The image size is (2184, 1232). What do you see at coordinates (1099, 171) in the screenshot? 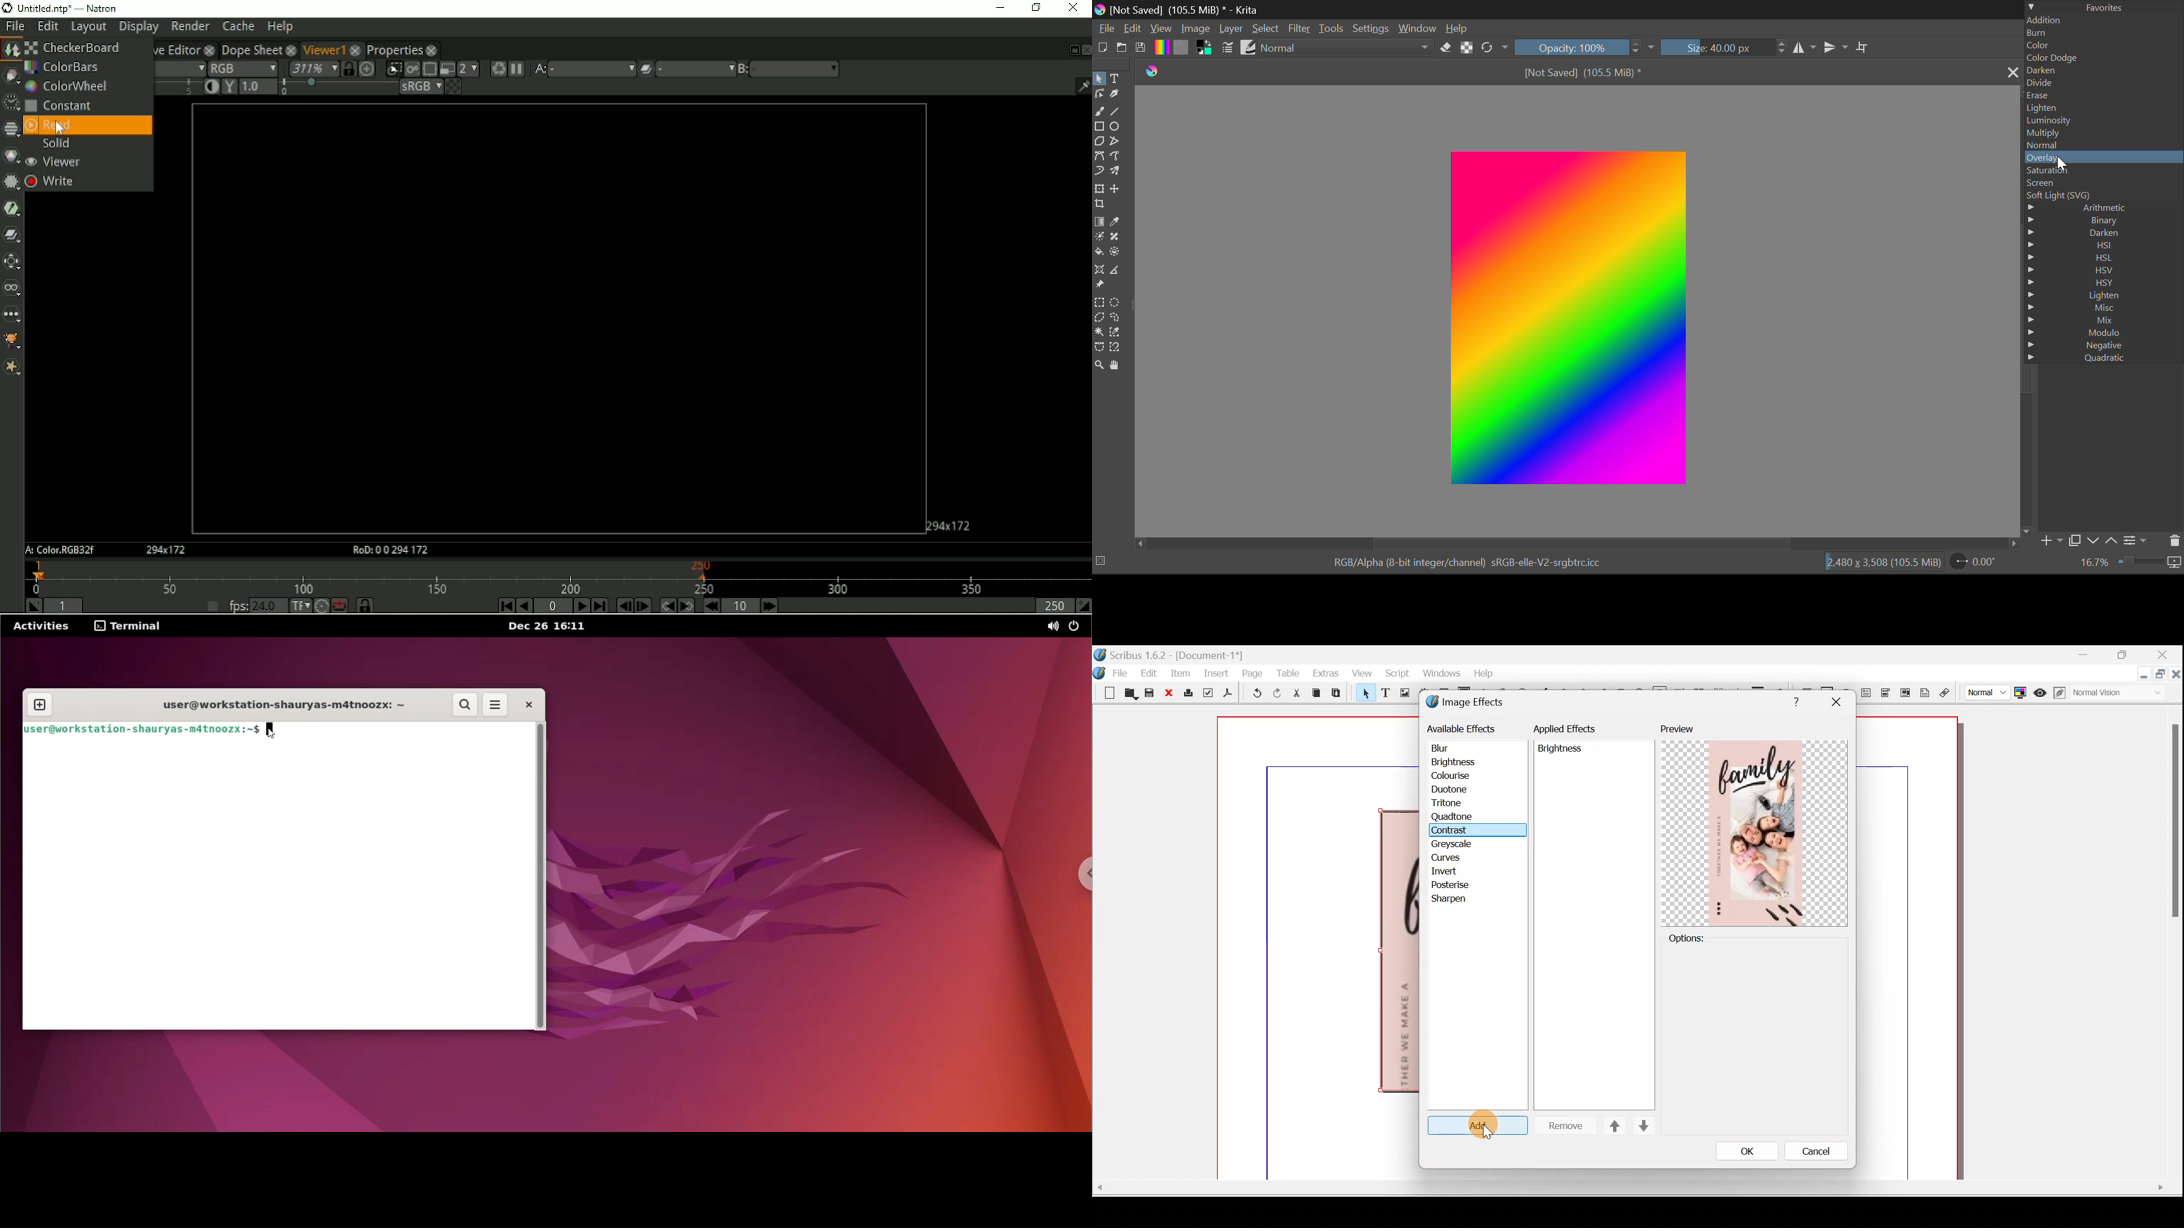
I see `Dynamic Brush Tool` at bounding box center [1099, 171].